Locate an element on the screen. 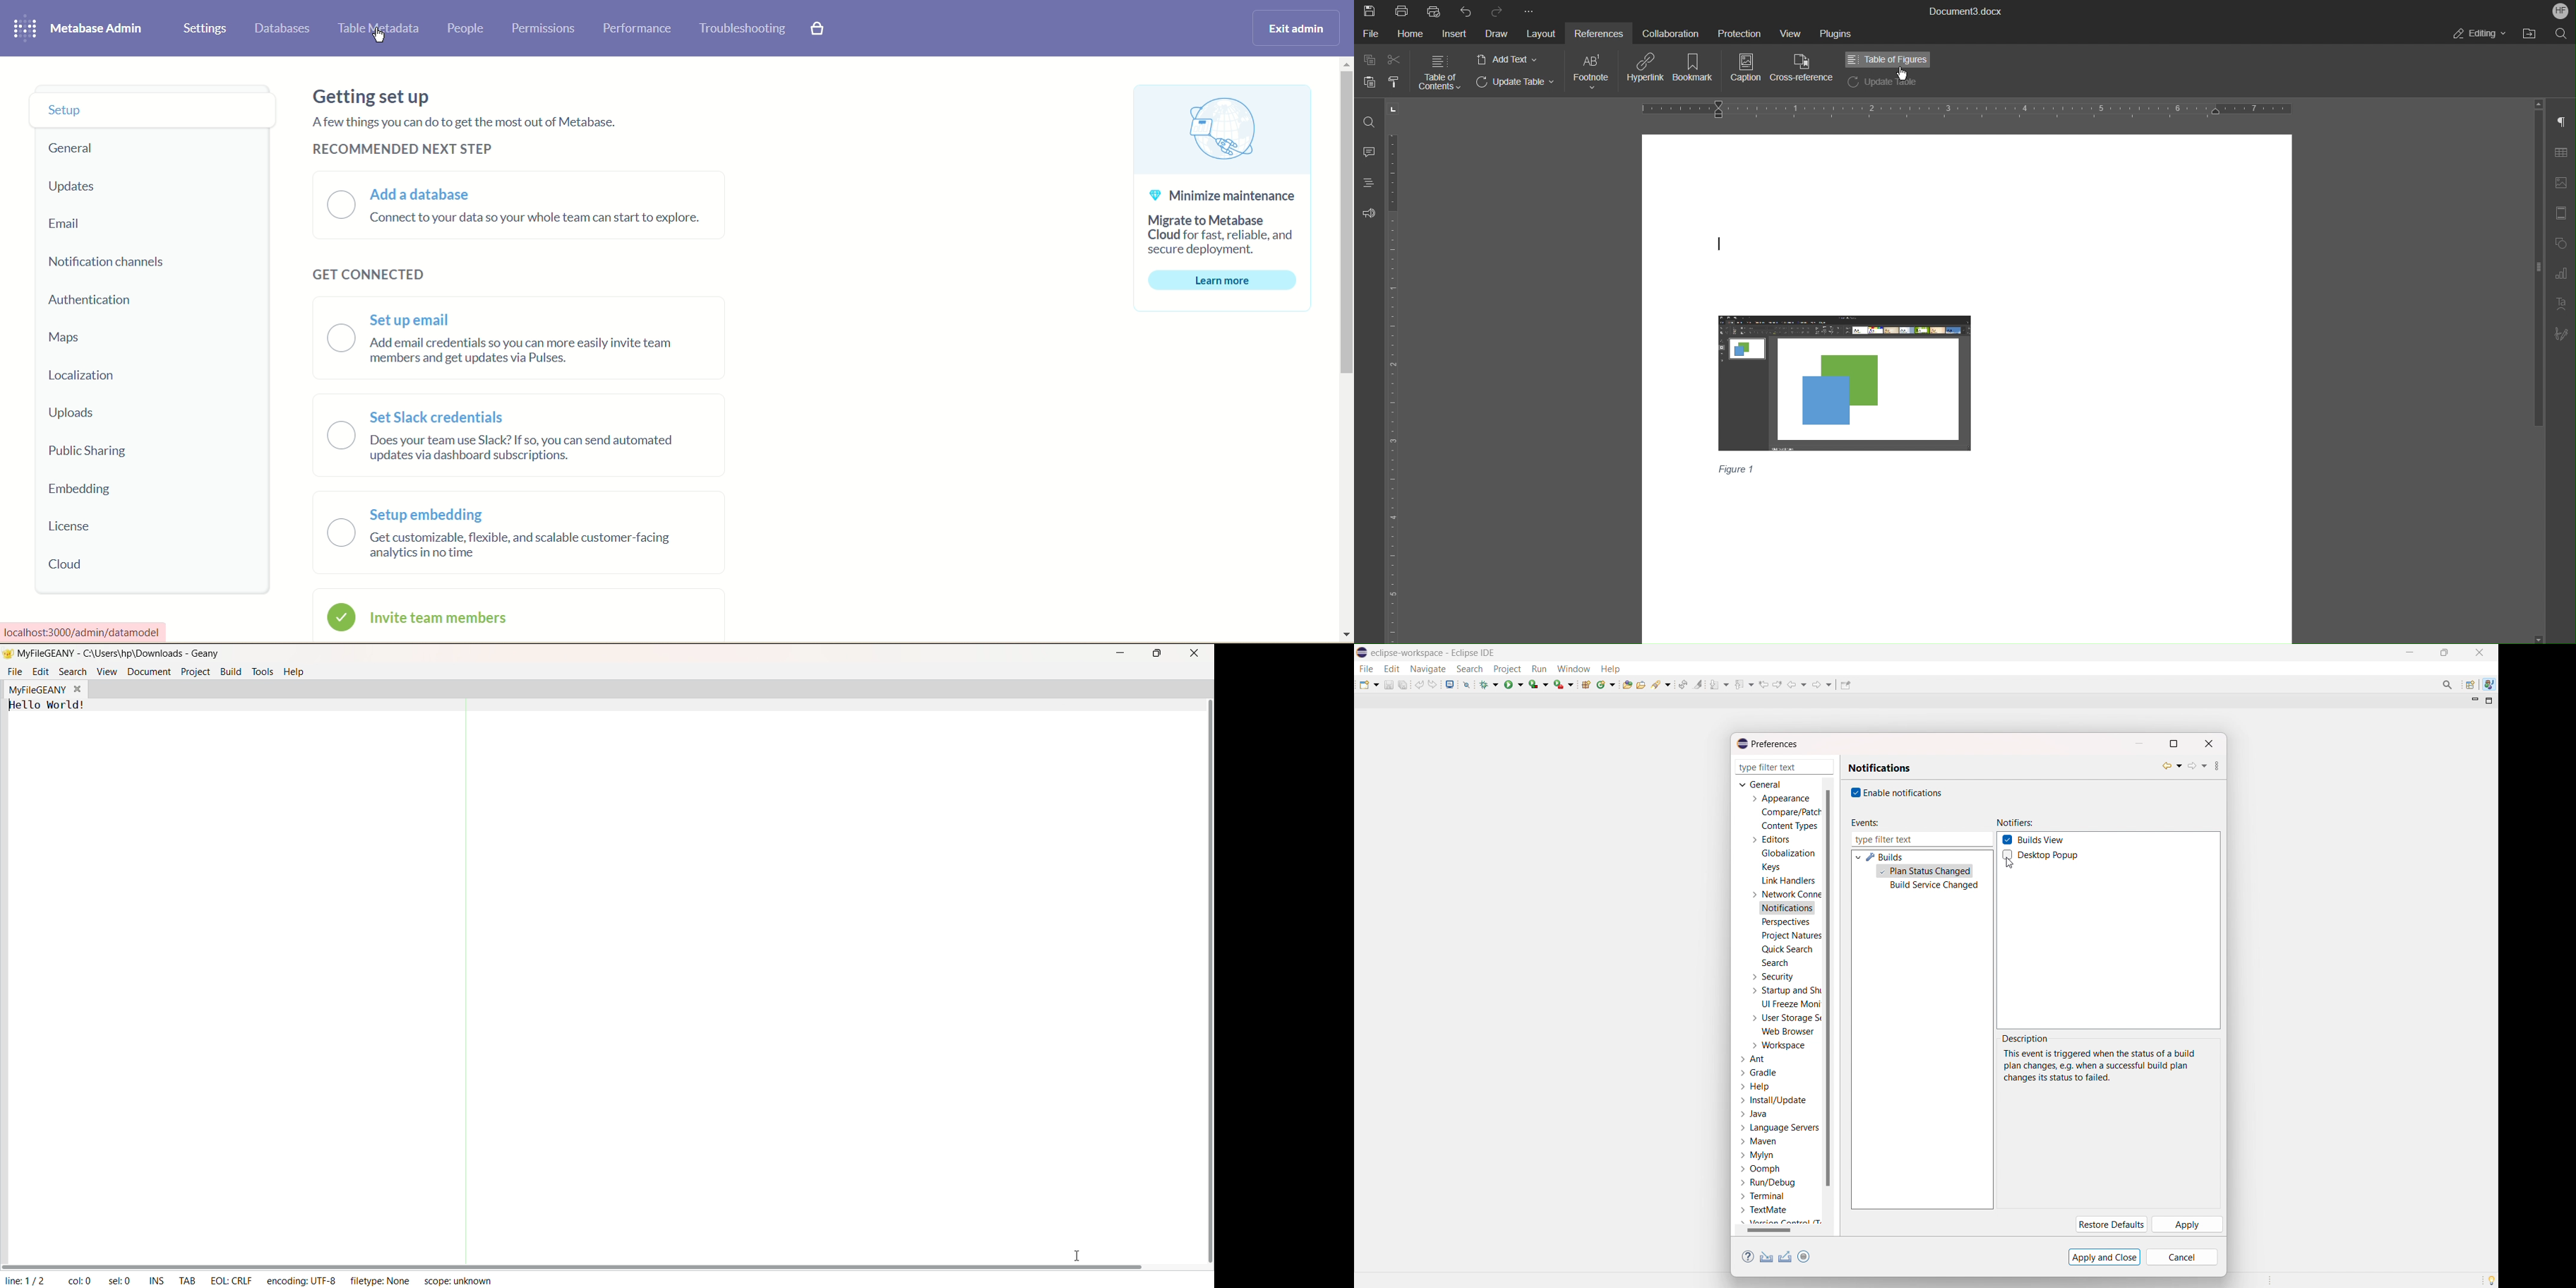  Minimize maintenance. Migrate to Metabase. Cloud for fast, reliable, and secure deployment. is located at coordinates (1223, 221).